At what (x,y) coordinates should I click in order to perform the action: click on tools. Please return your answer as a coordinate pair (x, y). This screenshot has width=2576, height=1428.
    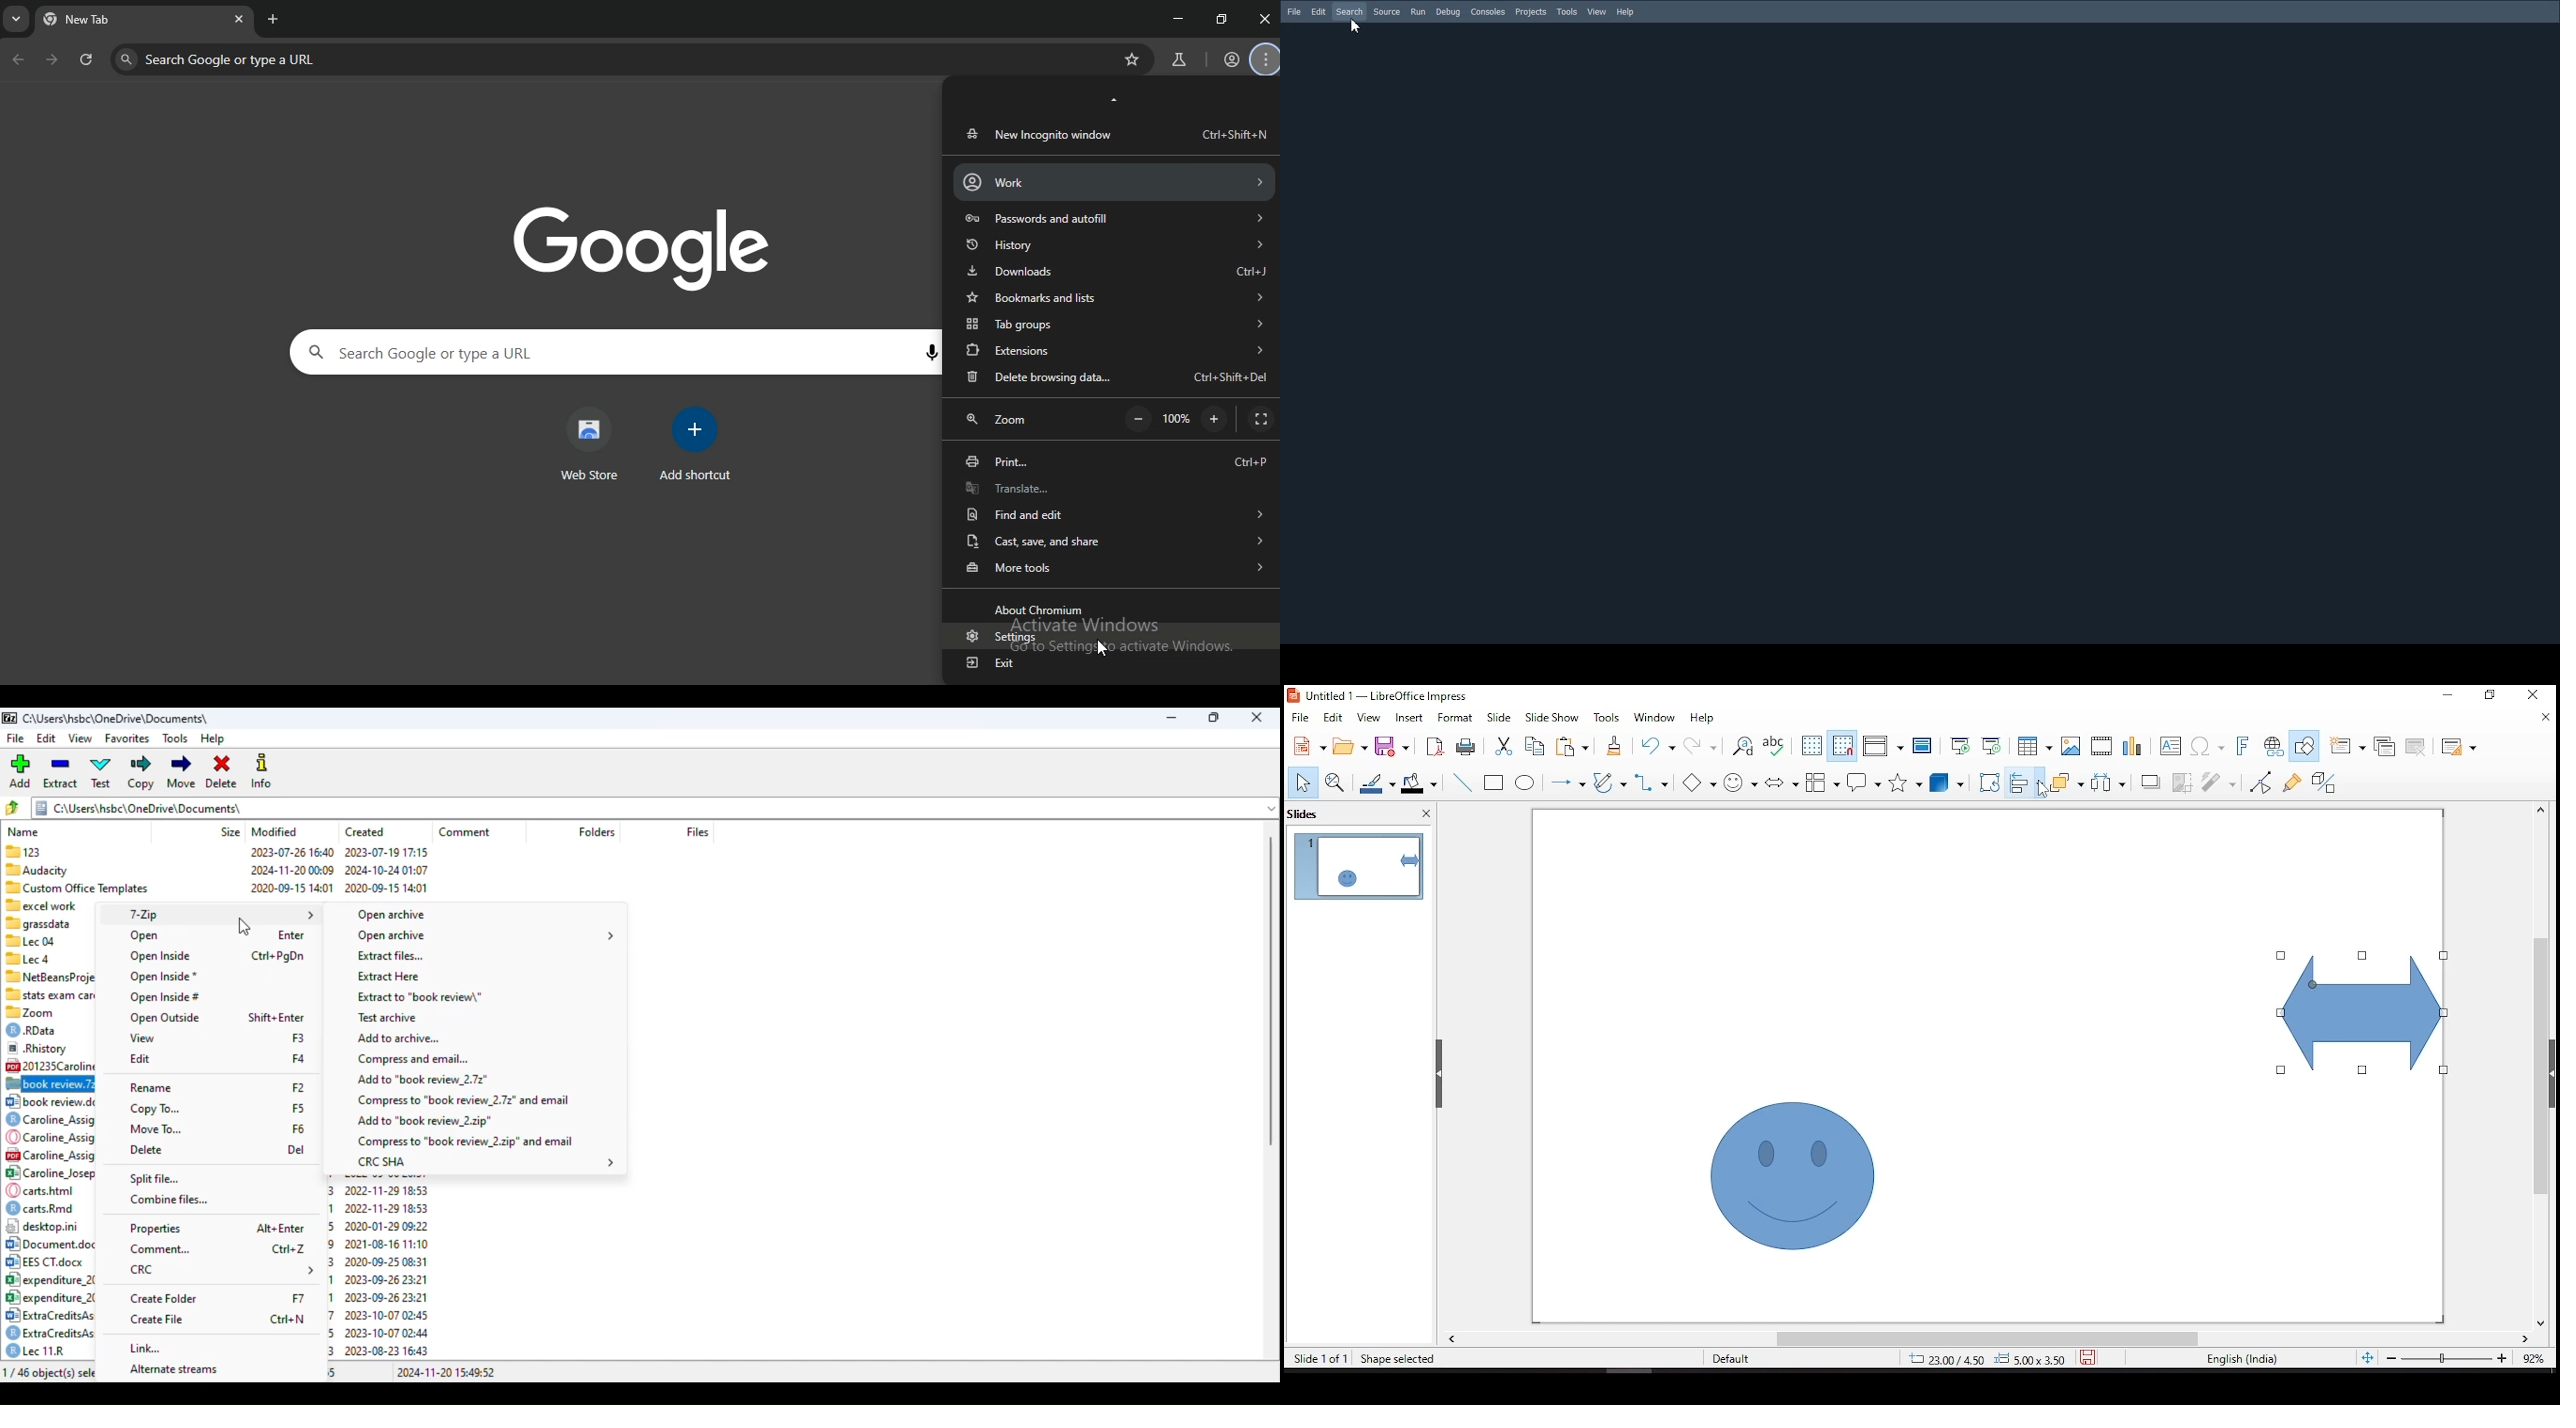
    Looking at the image, I should click on (1607, 718).